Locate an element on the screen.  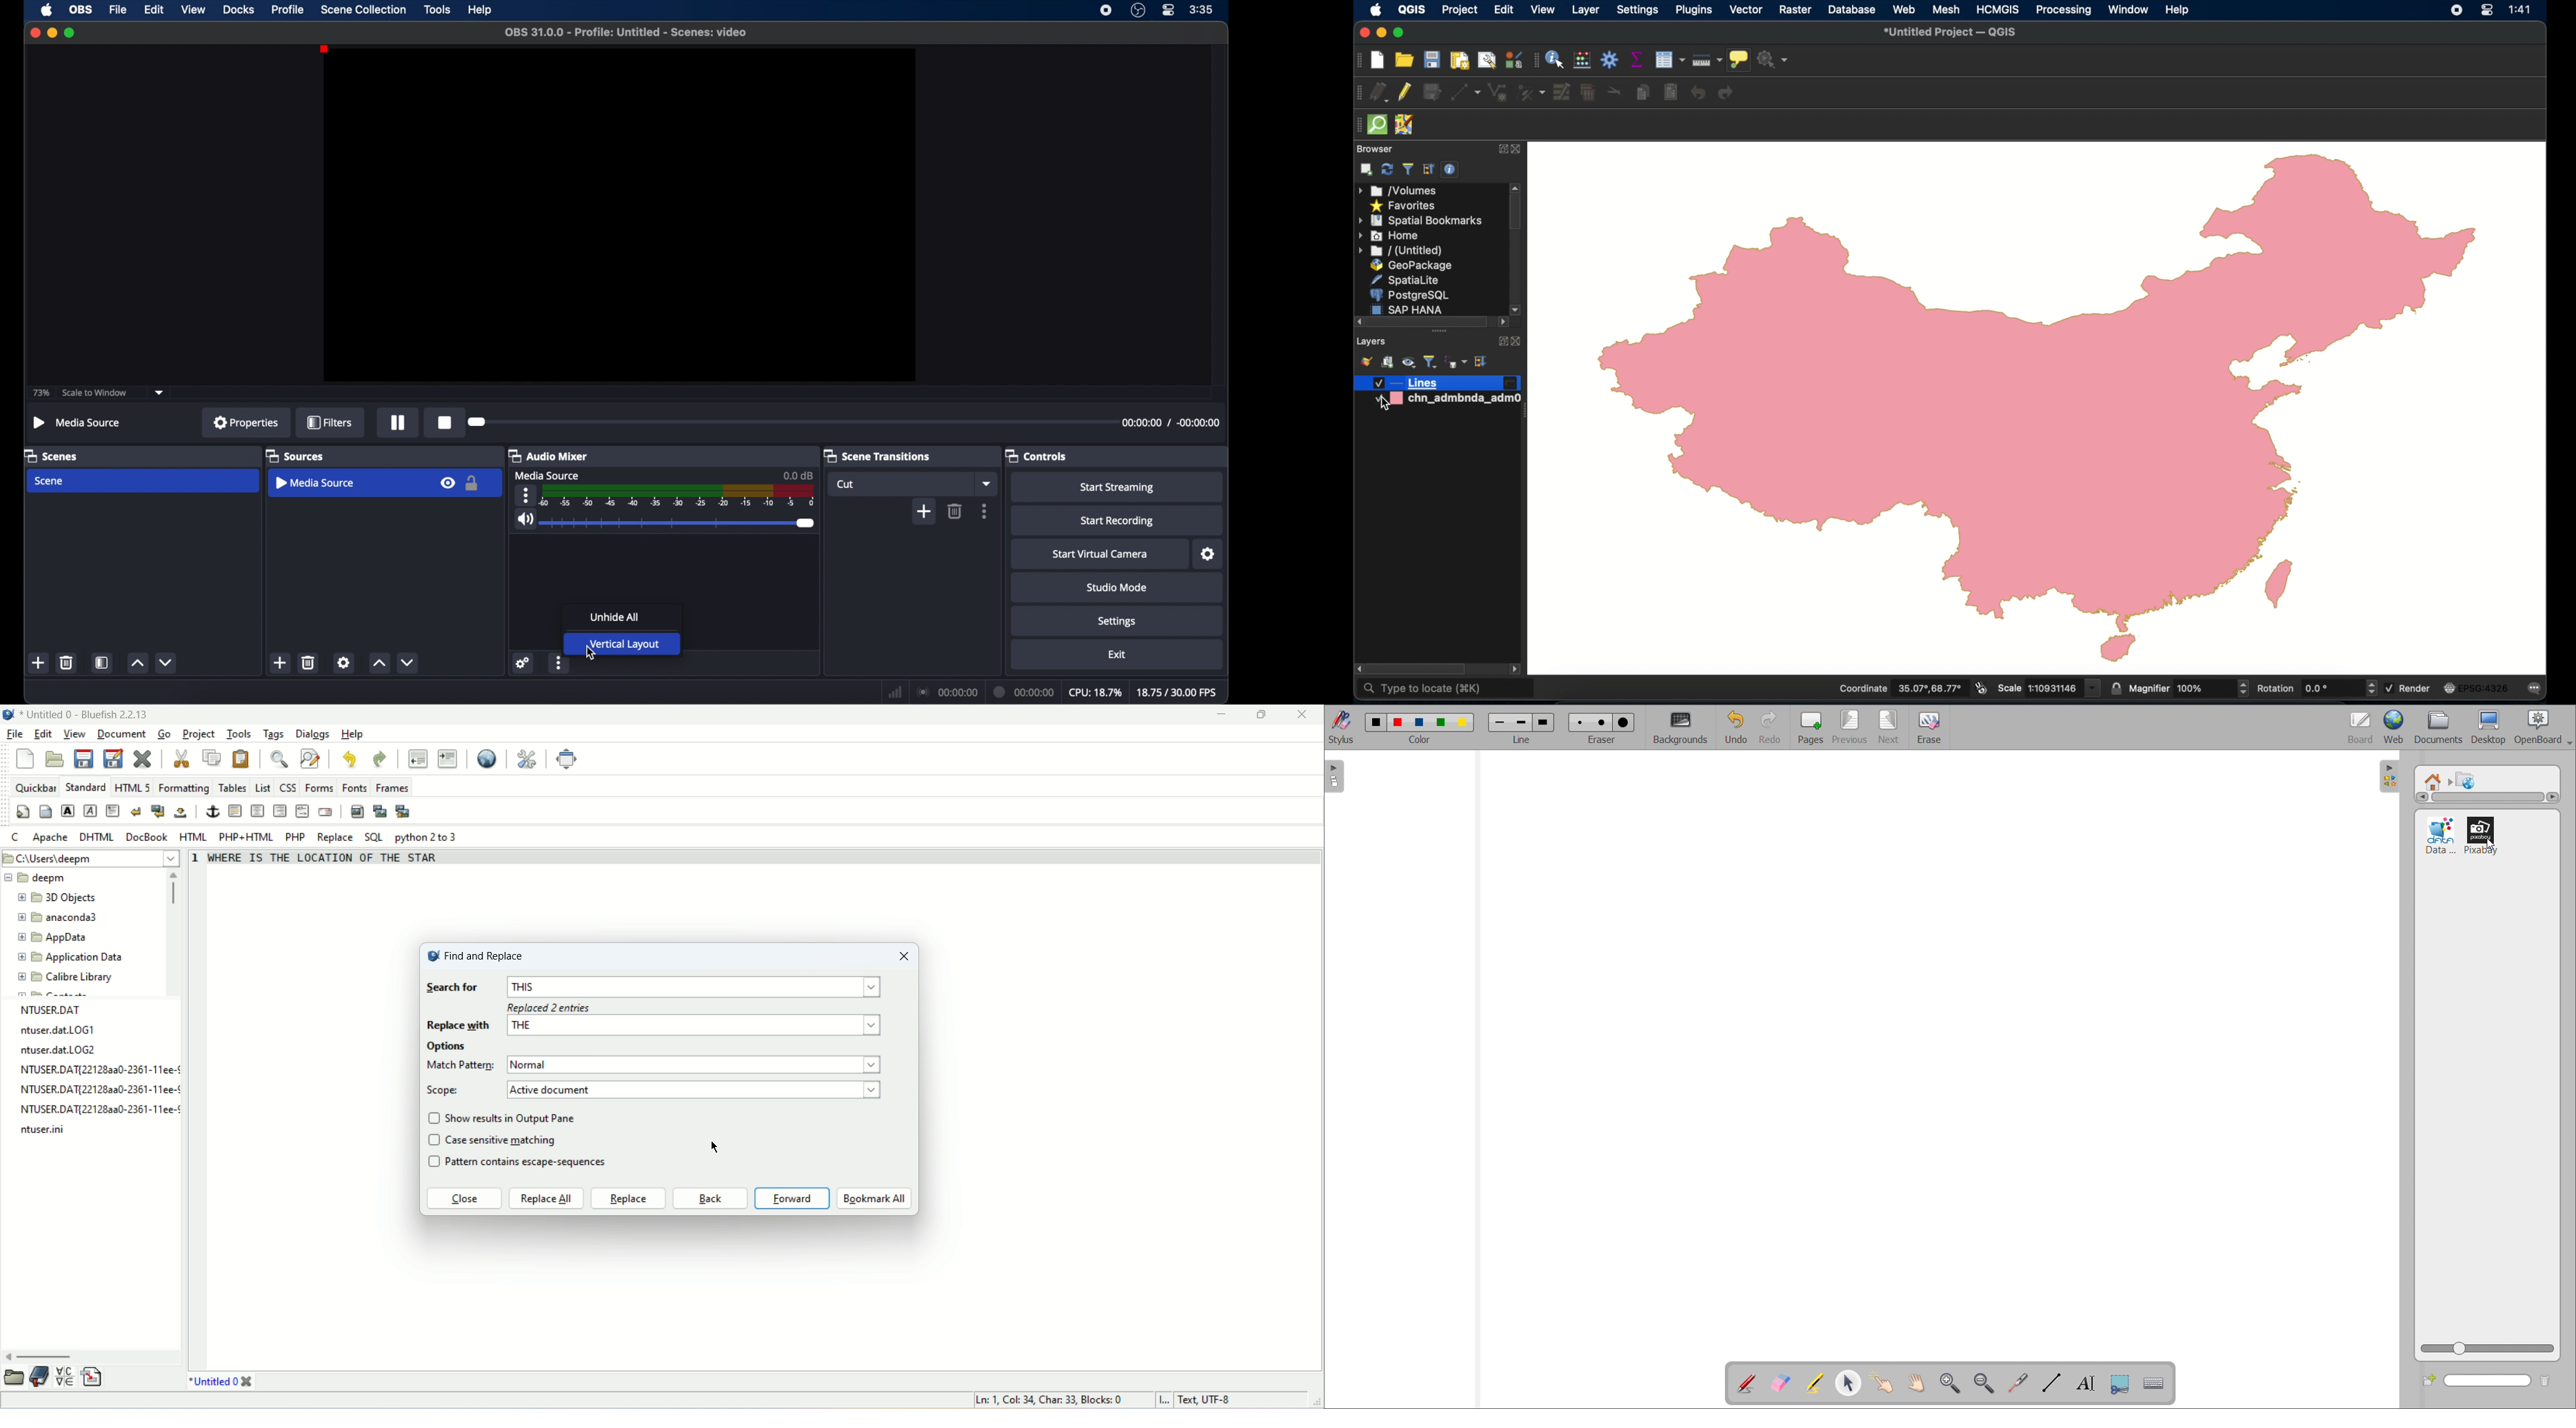
body is located at coordinates (46, 812).